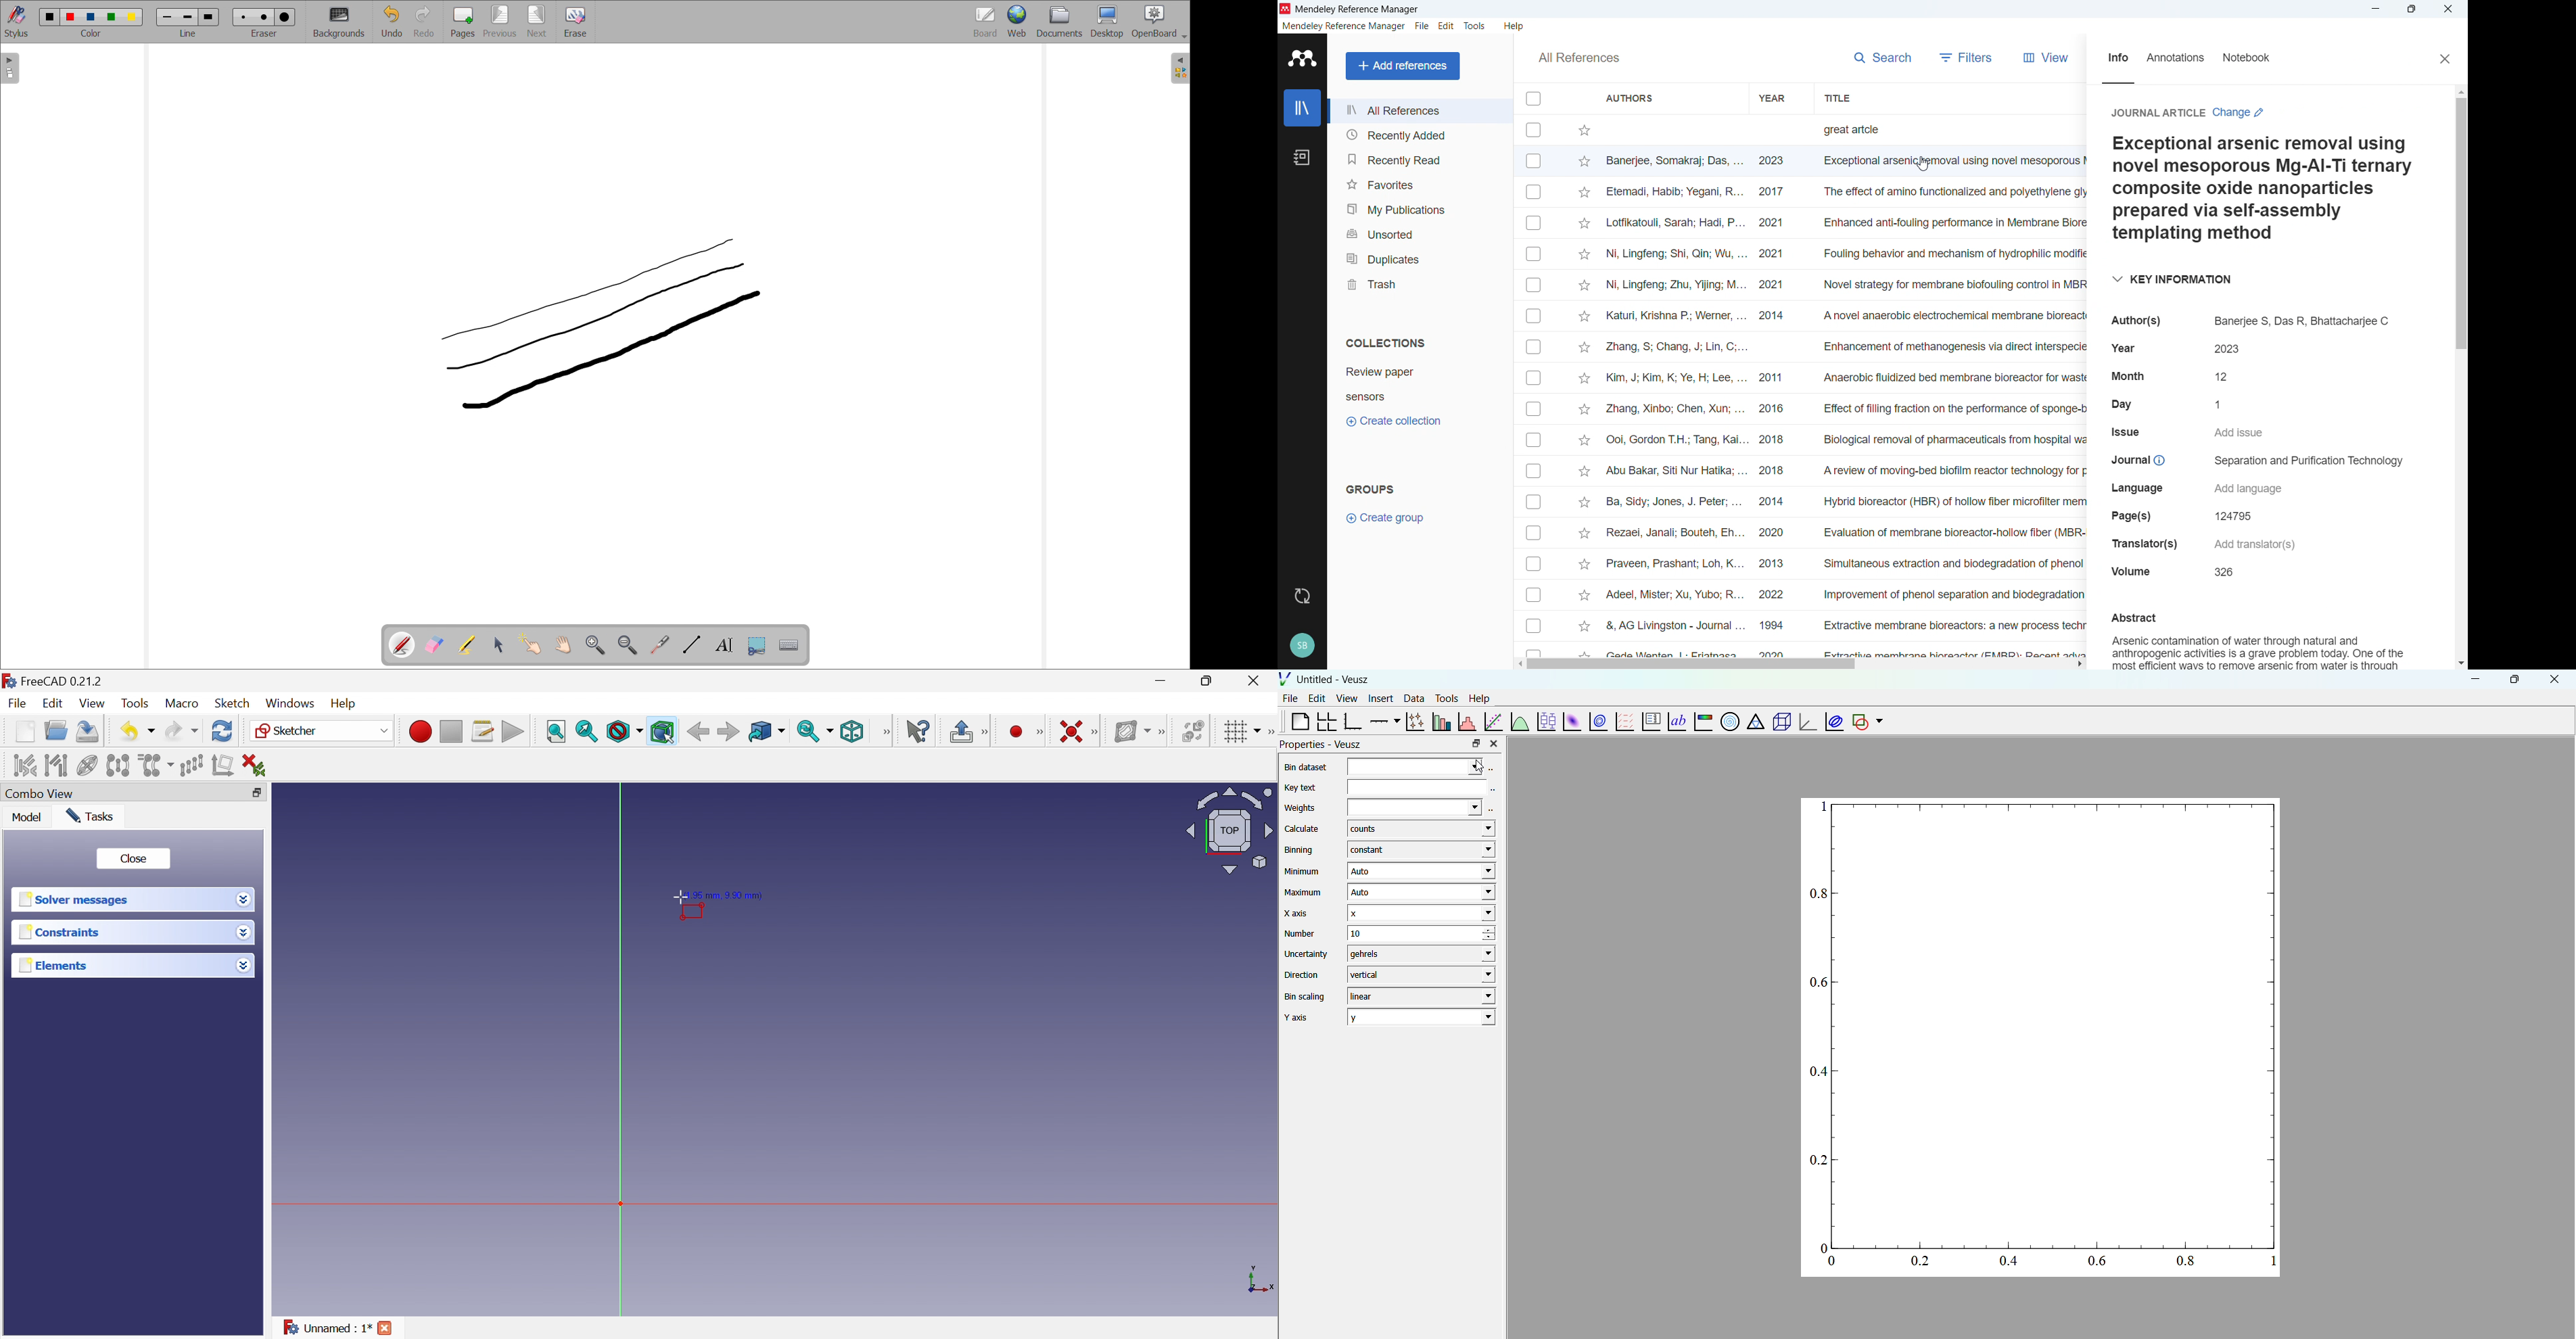 The height and width of the screenshot is (1344, 2576). I want to click on Edit, so click(53, 704).